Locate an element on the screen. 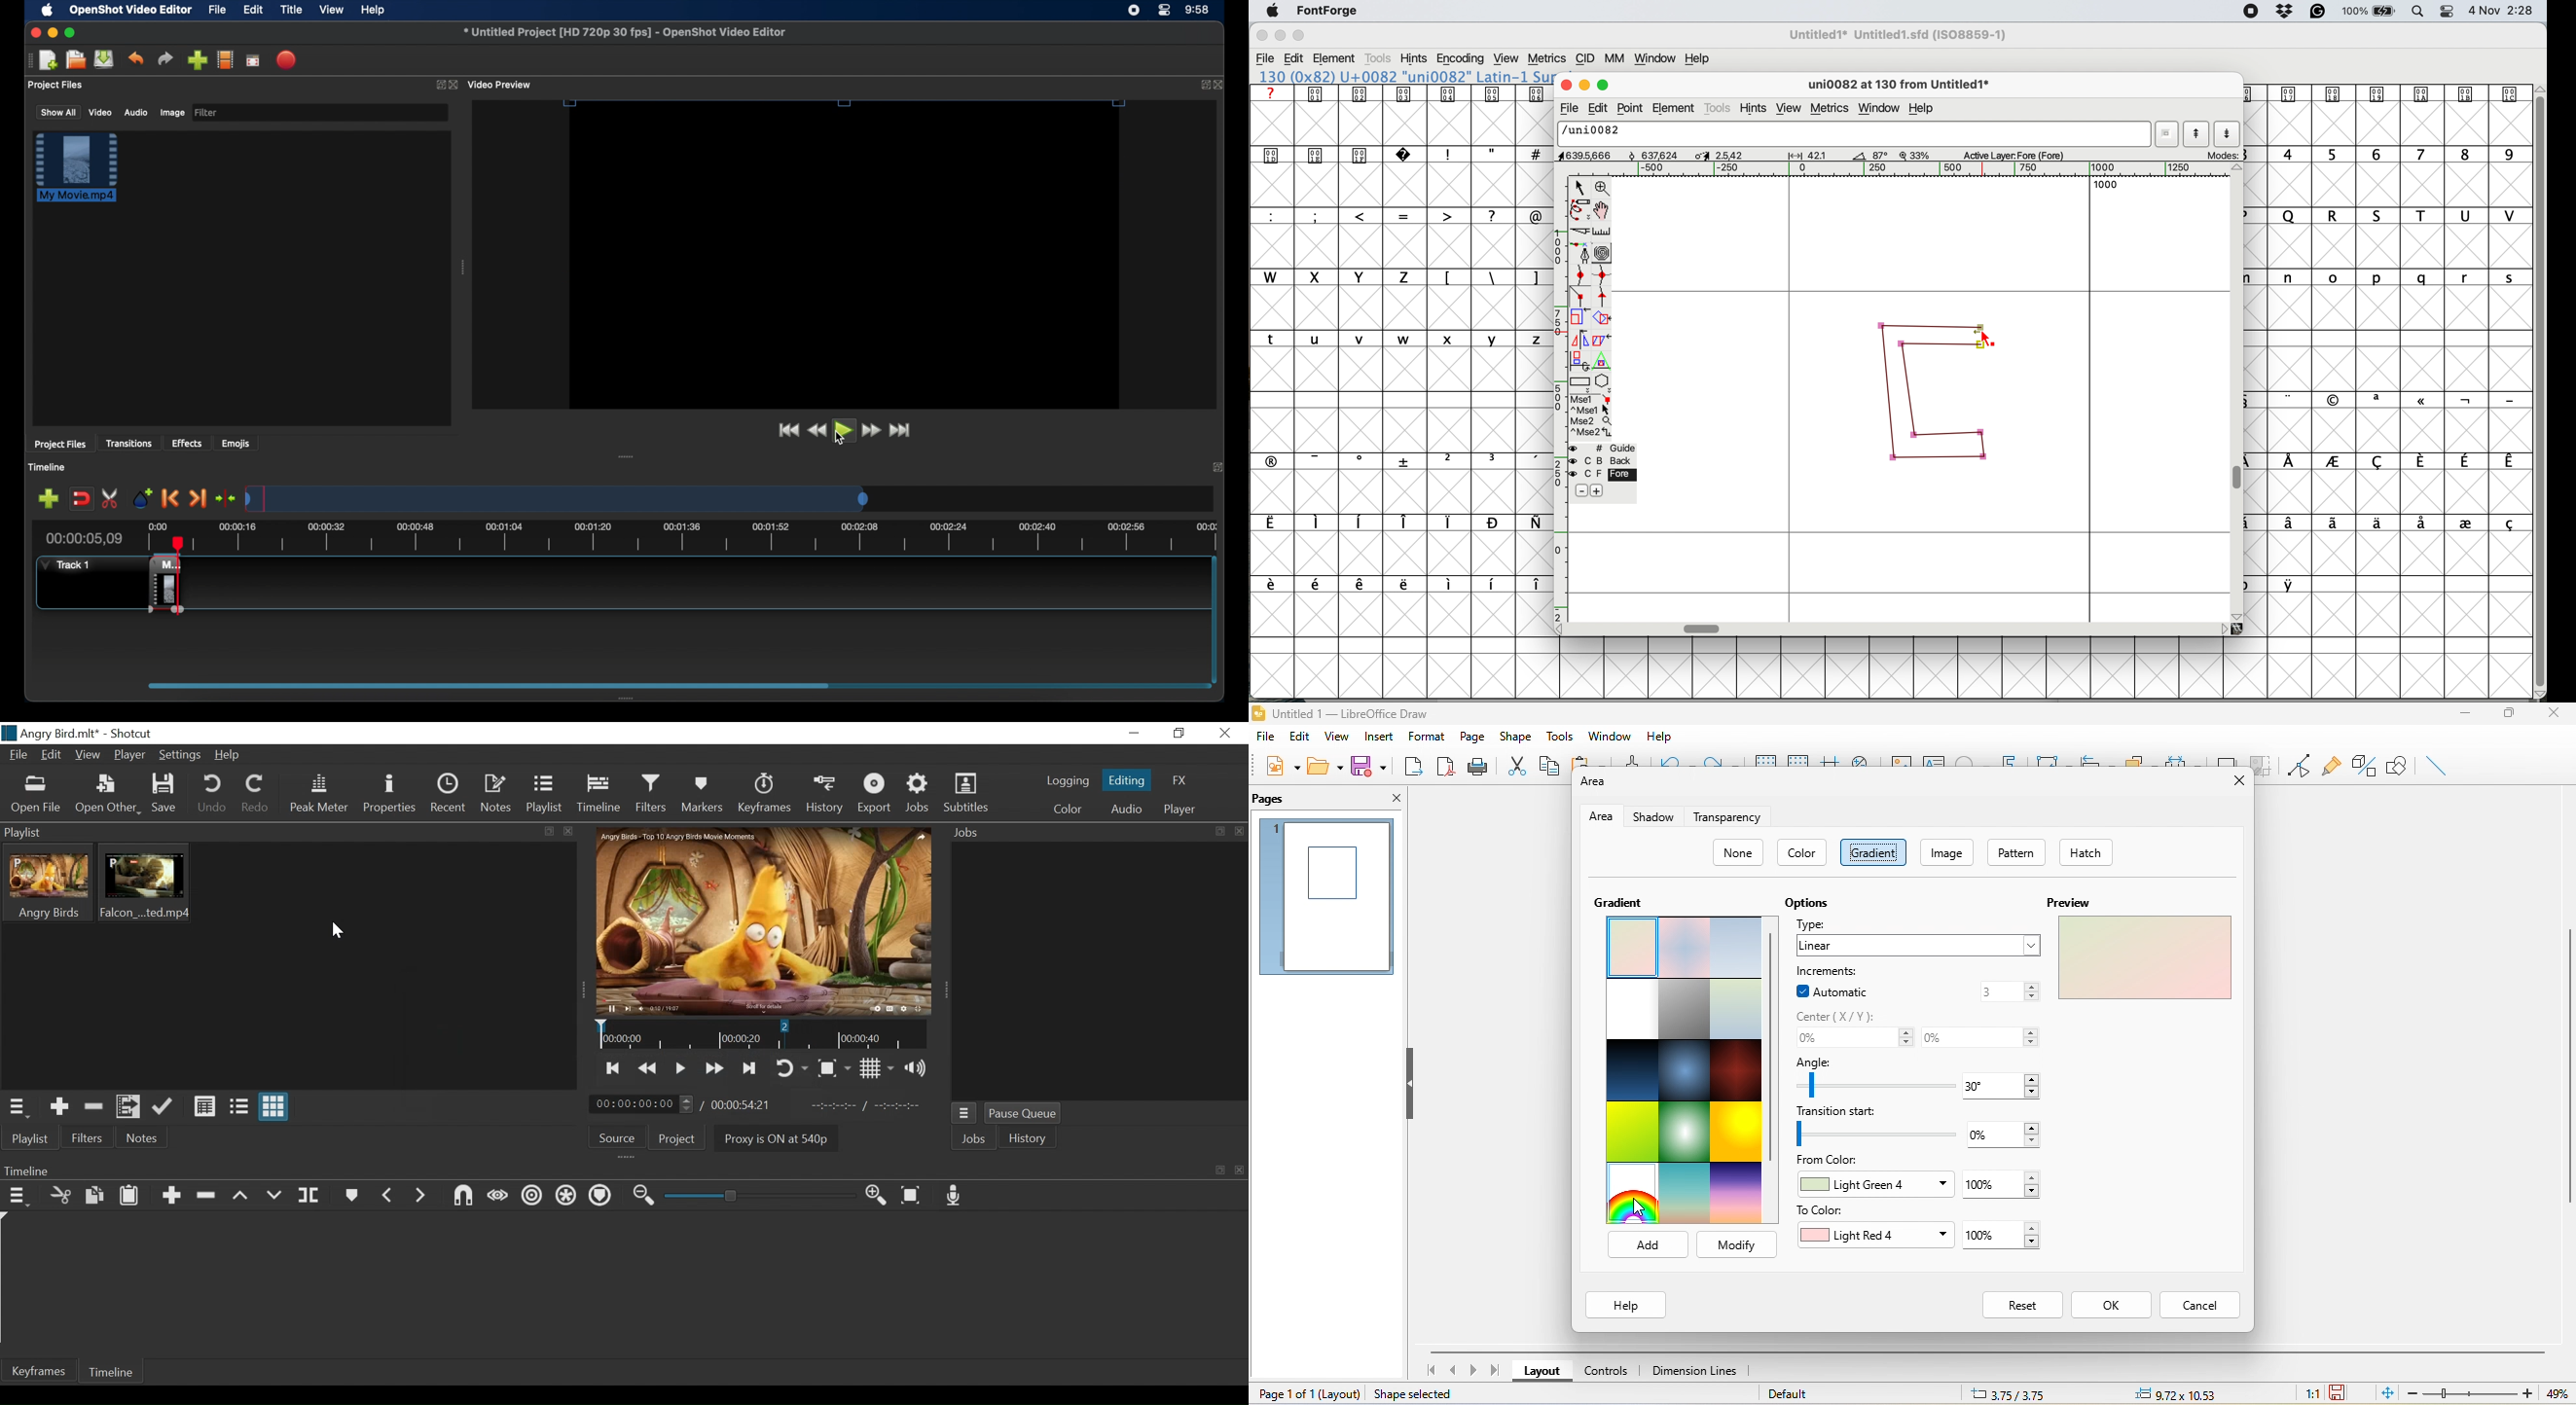 Image resolution: width=2576 pixels, height=1428 pixels. Media Viewer is located at coordinates (763, 922).